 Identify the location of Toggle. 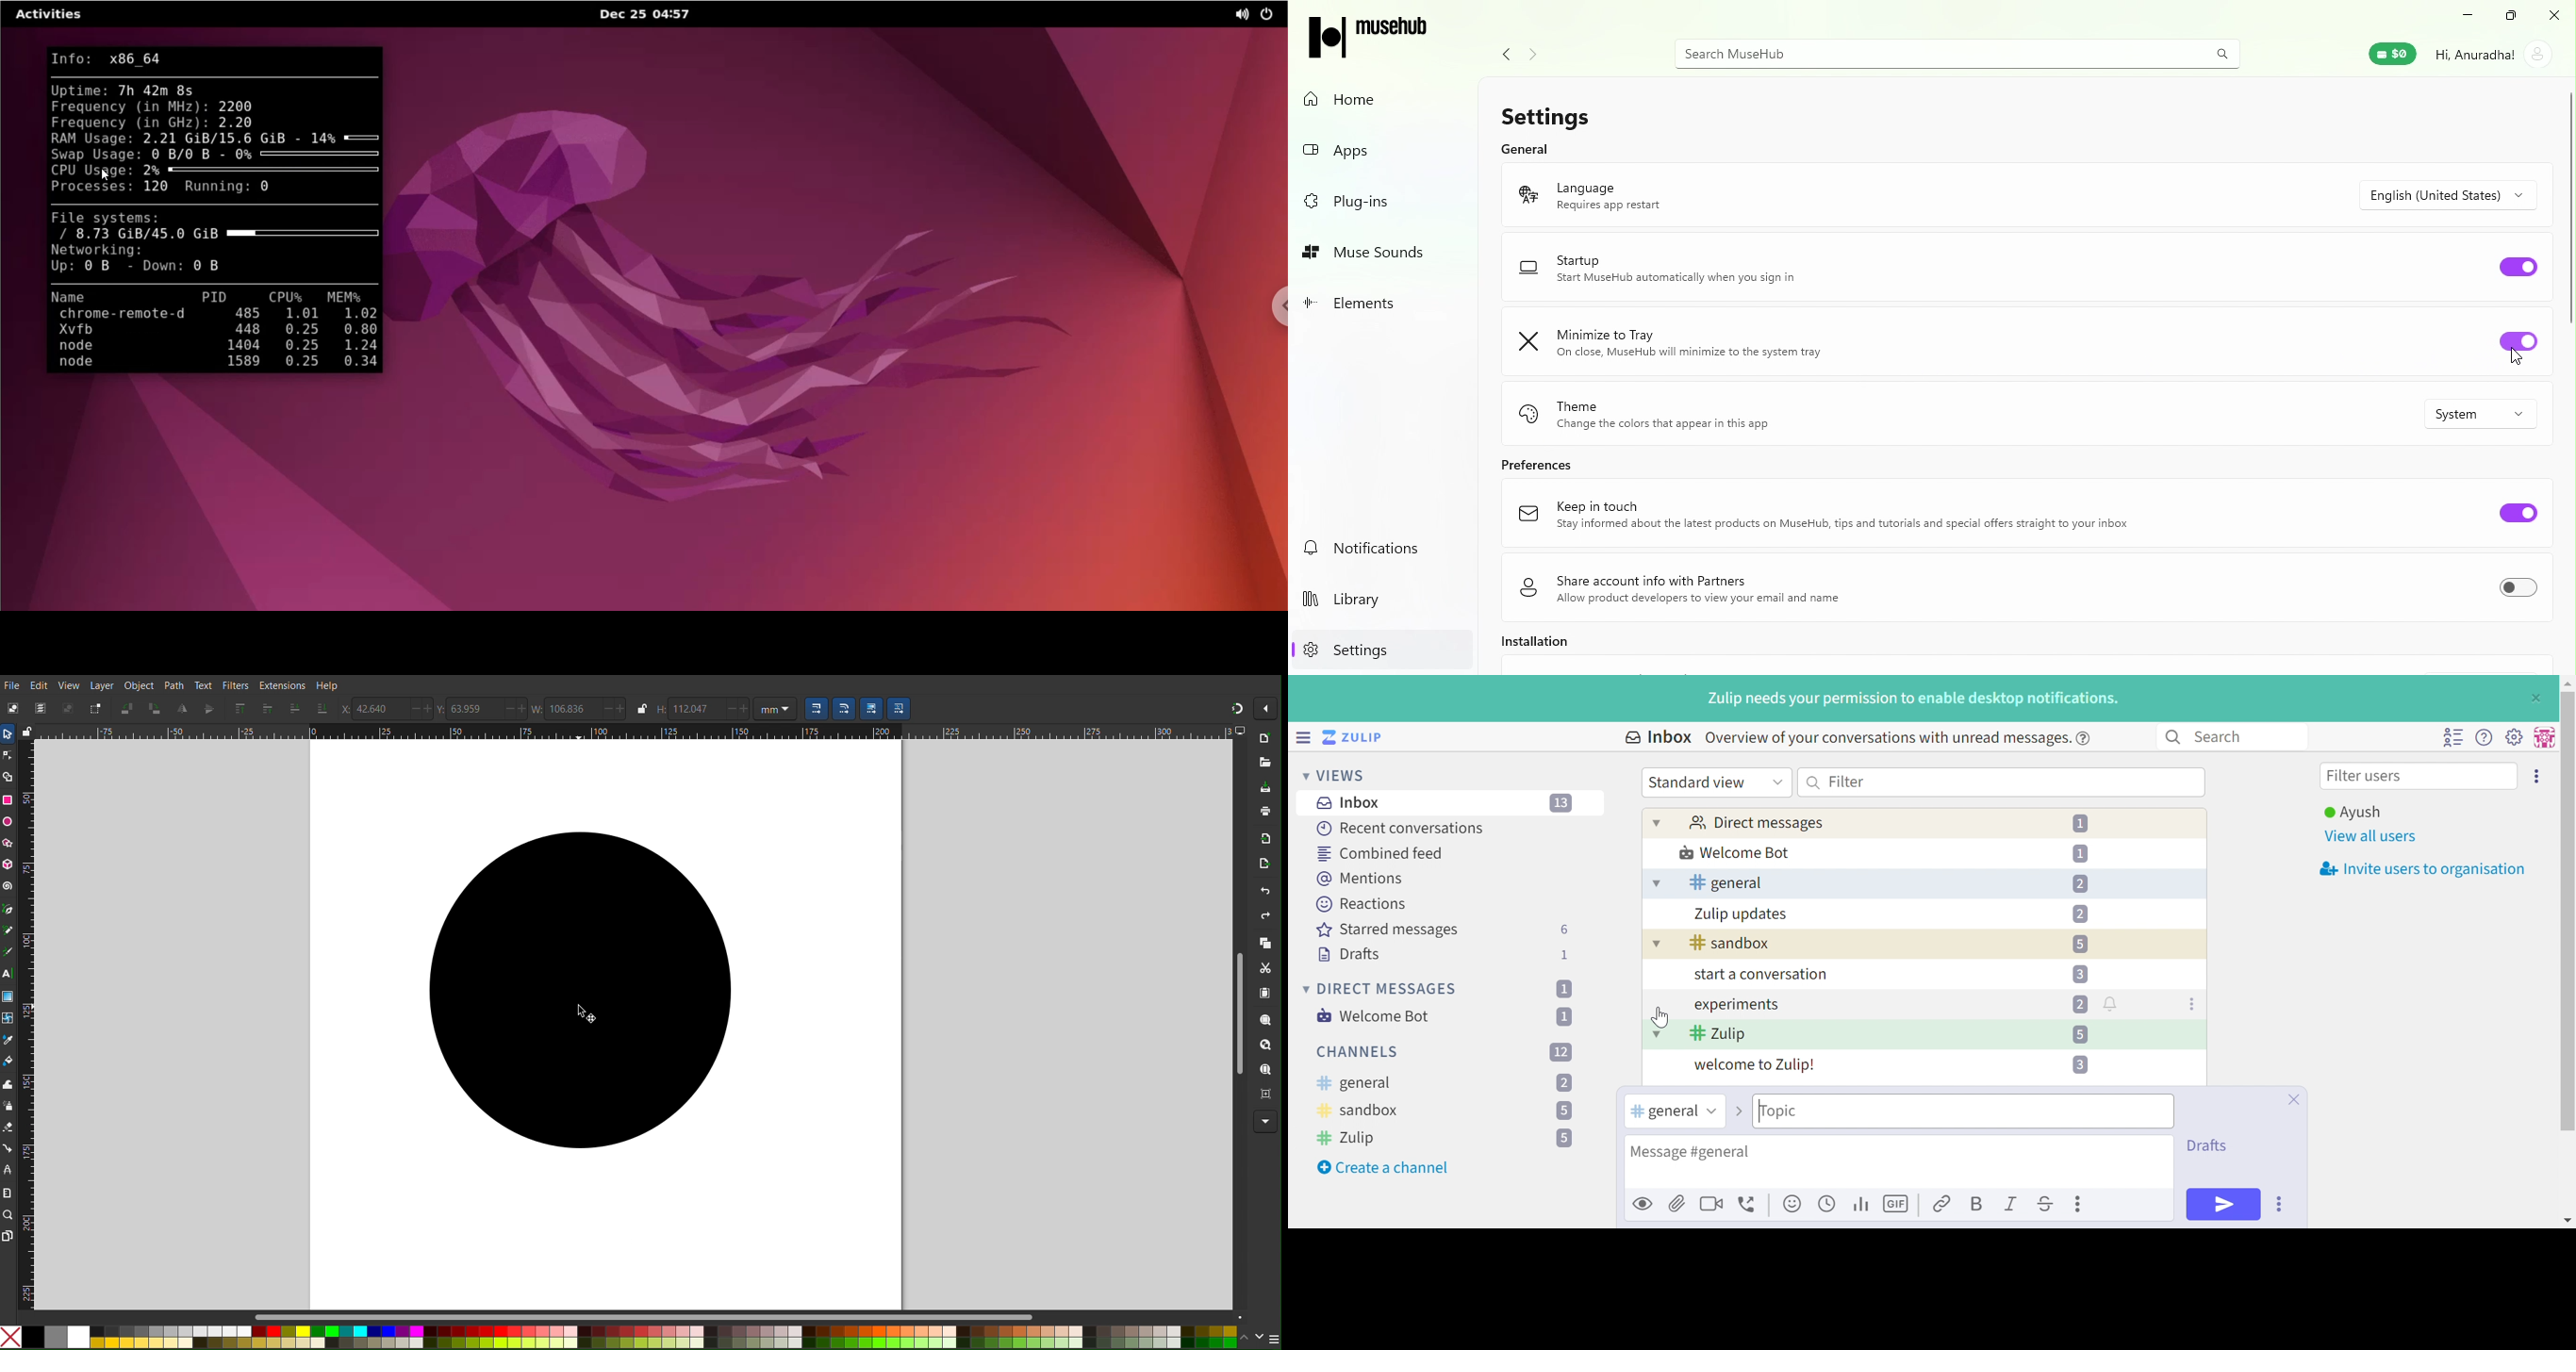
(2513, 512).